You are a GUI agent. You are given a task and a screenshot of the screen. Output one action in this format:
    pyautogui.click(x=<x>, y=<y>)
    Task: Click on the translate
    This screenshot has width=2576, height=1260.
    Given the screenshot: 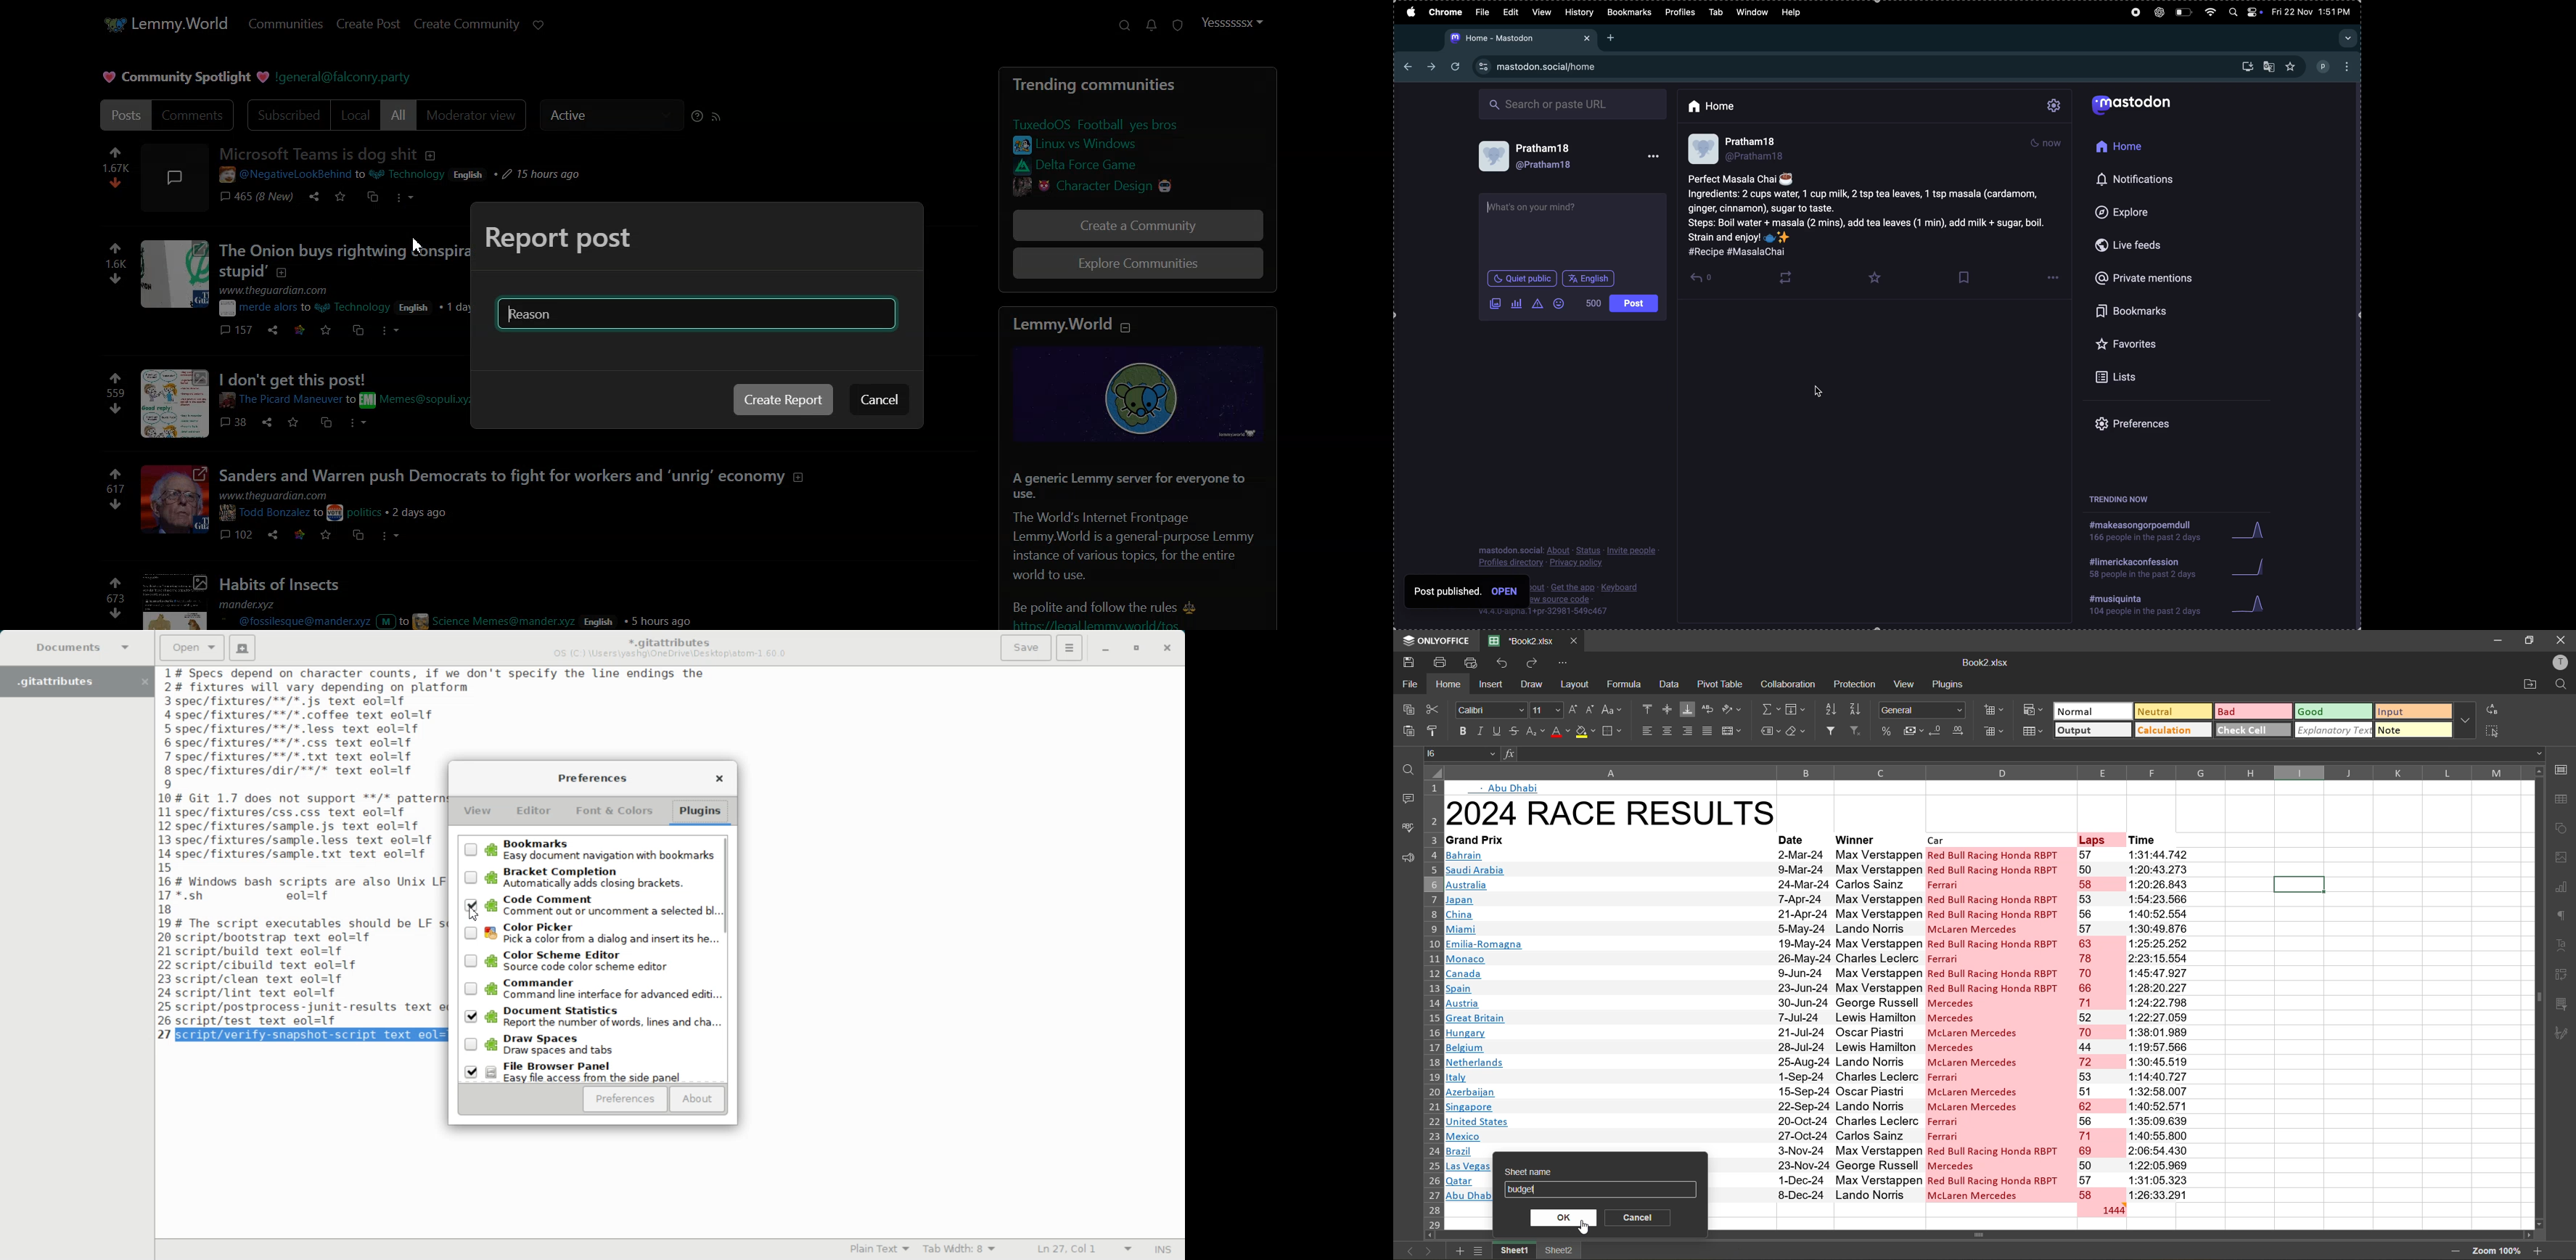 What is the action you would take?
    pyautogui.click(x=2269, y=66)
    